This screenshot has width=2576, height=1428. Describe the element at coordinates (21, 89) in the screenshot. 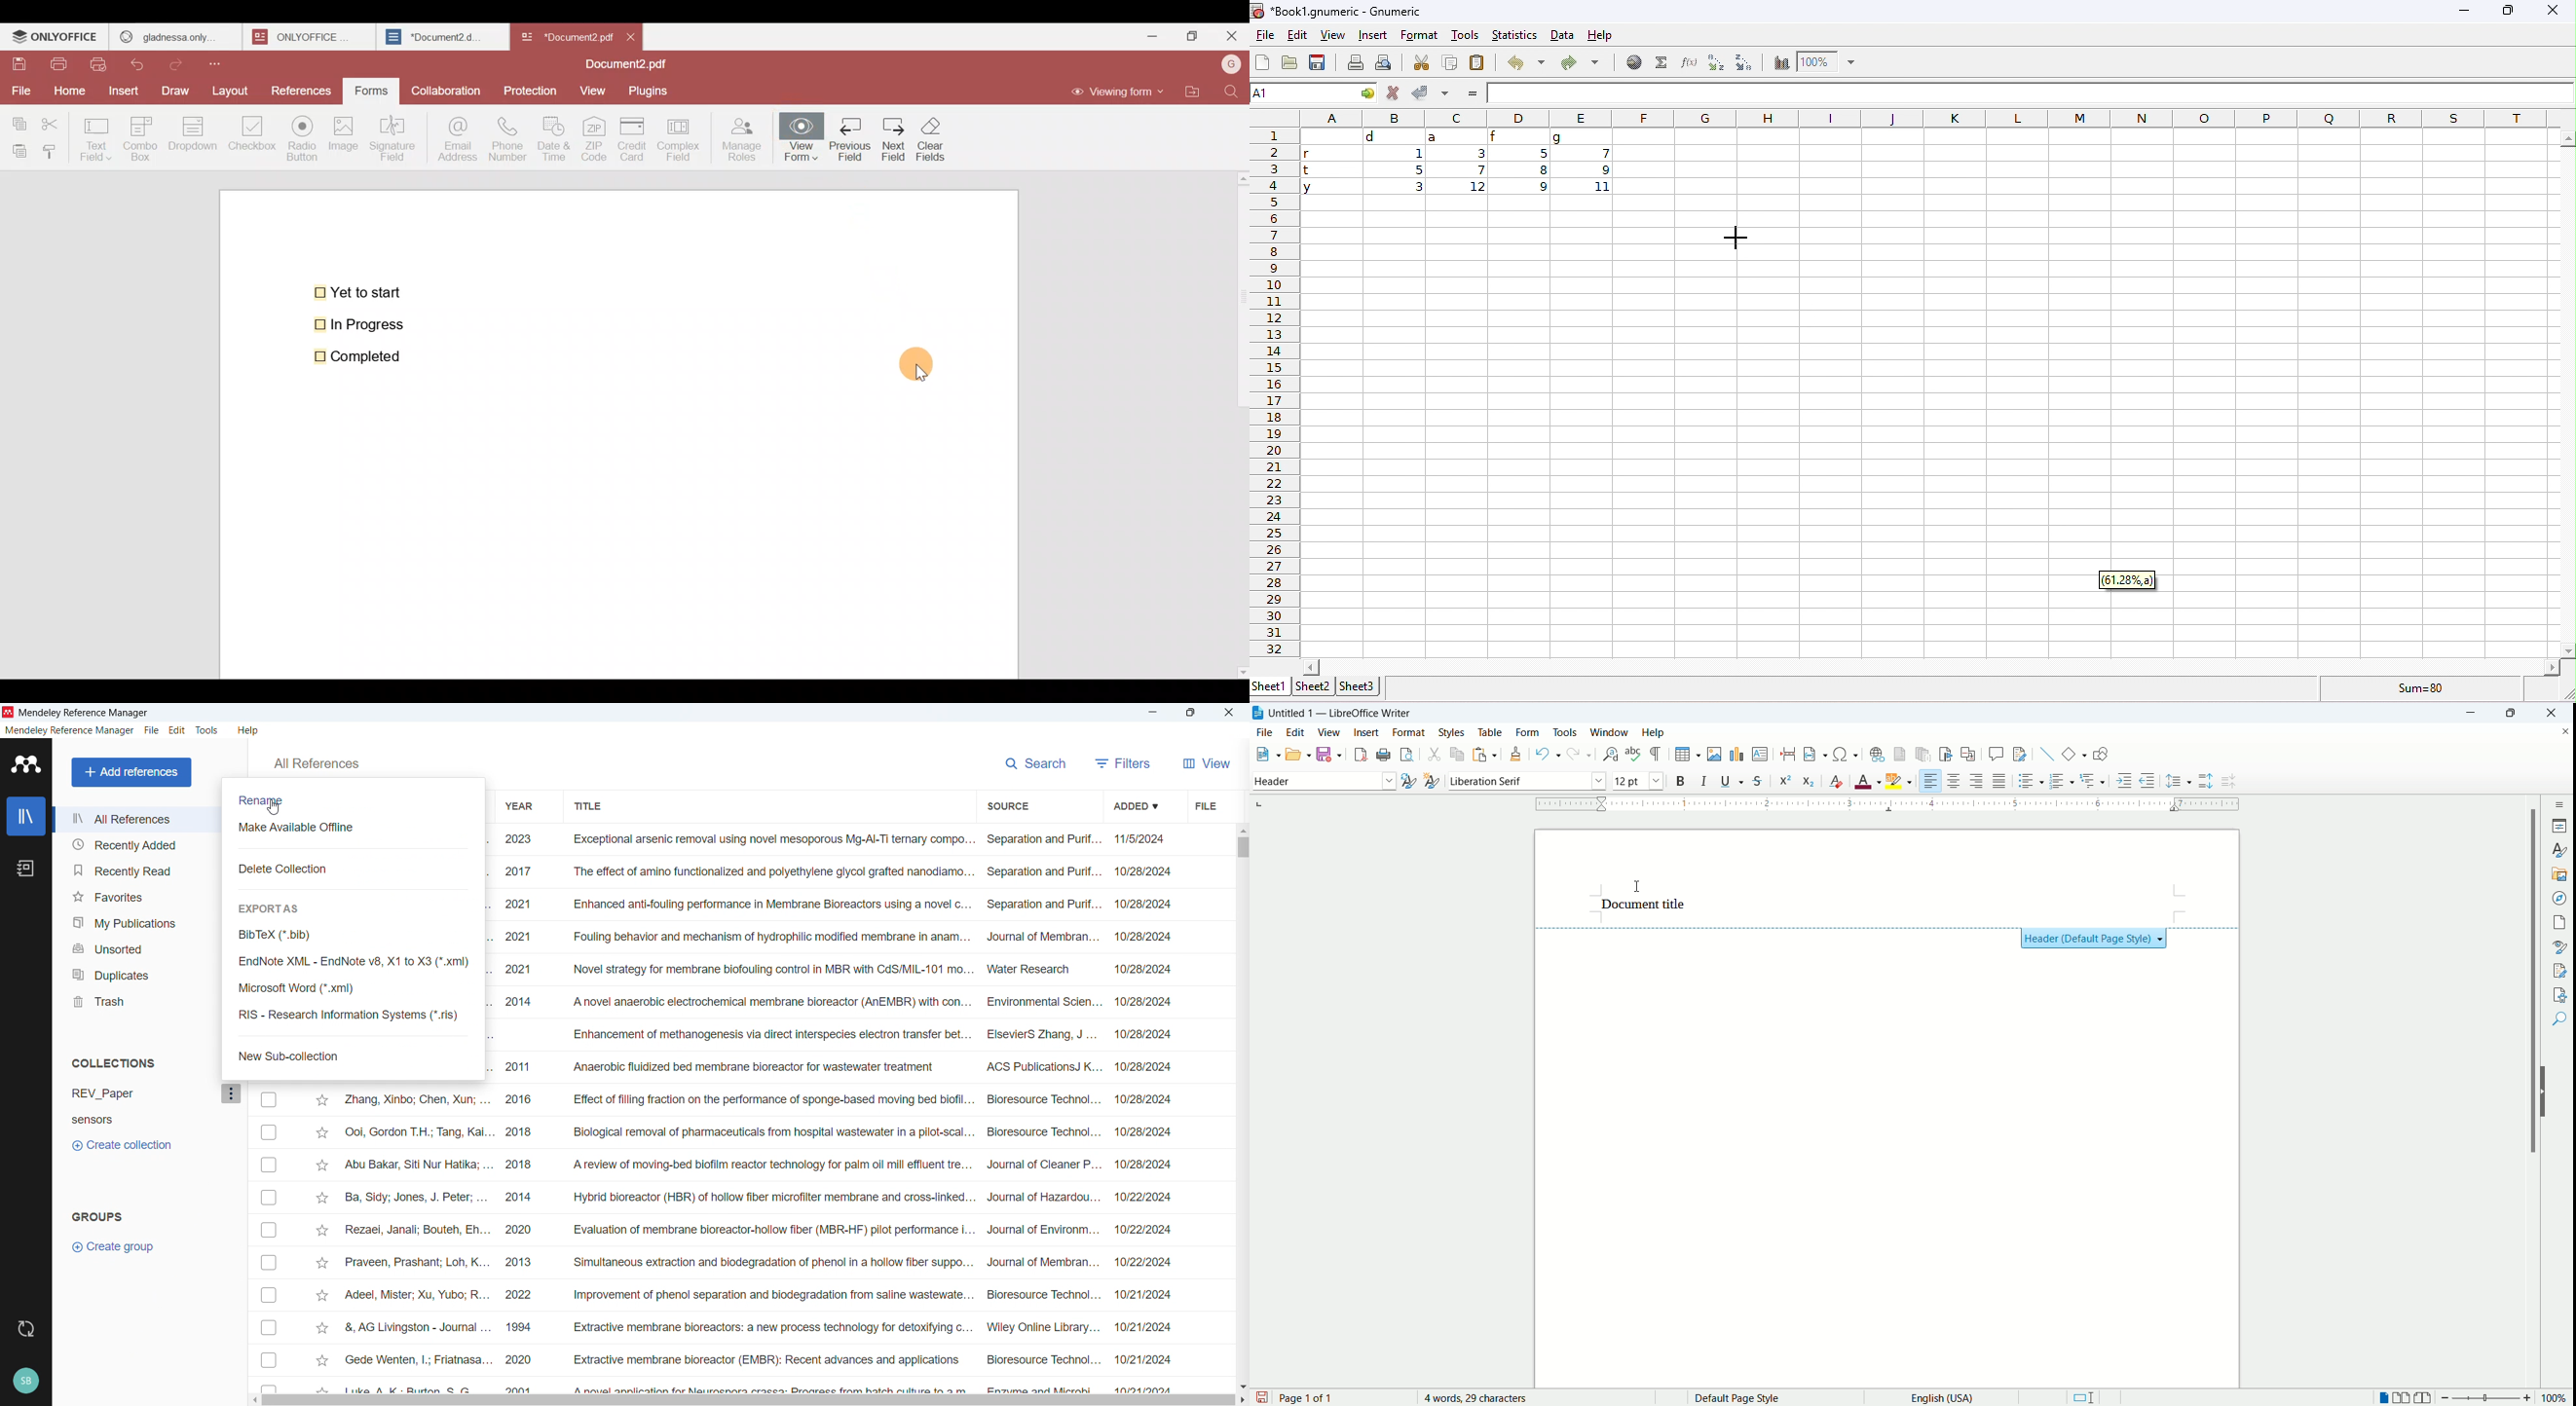

I see `File` at that location.